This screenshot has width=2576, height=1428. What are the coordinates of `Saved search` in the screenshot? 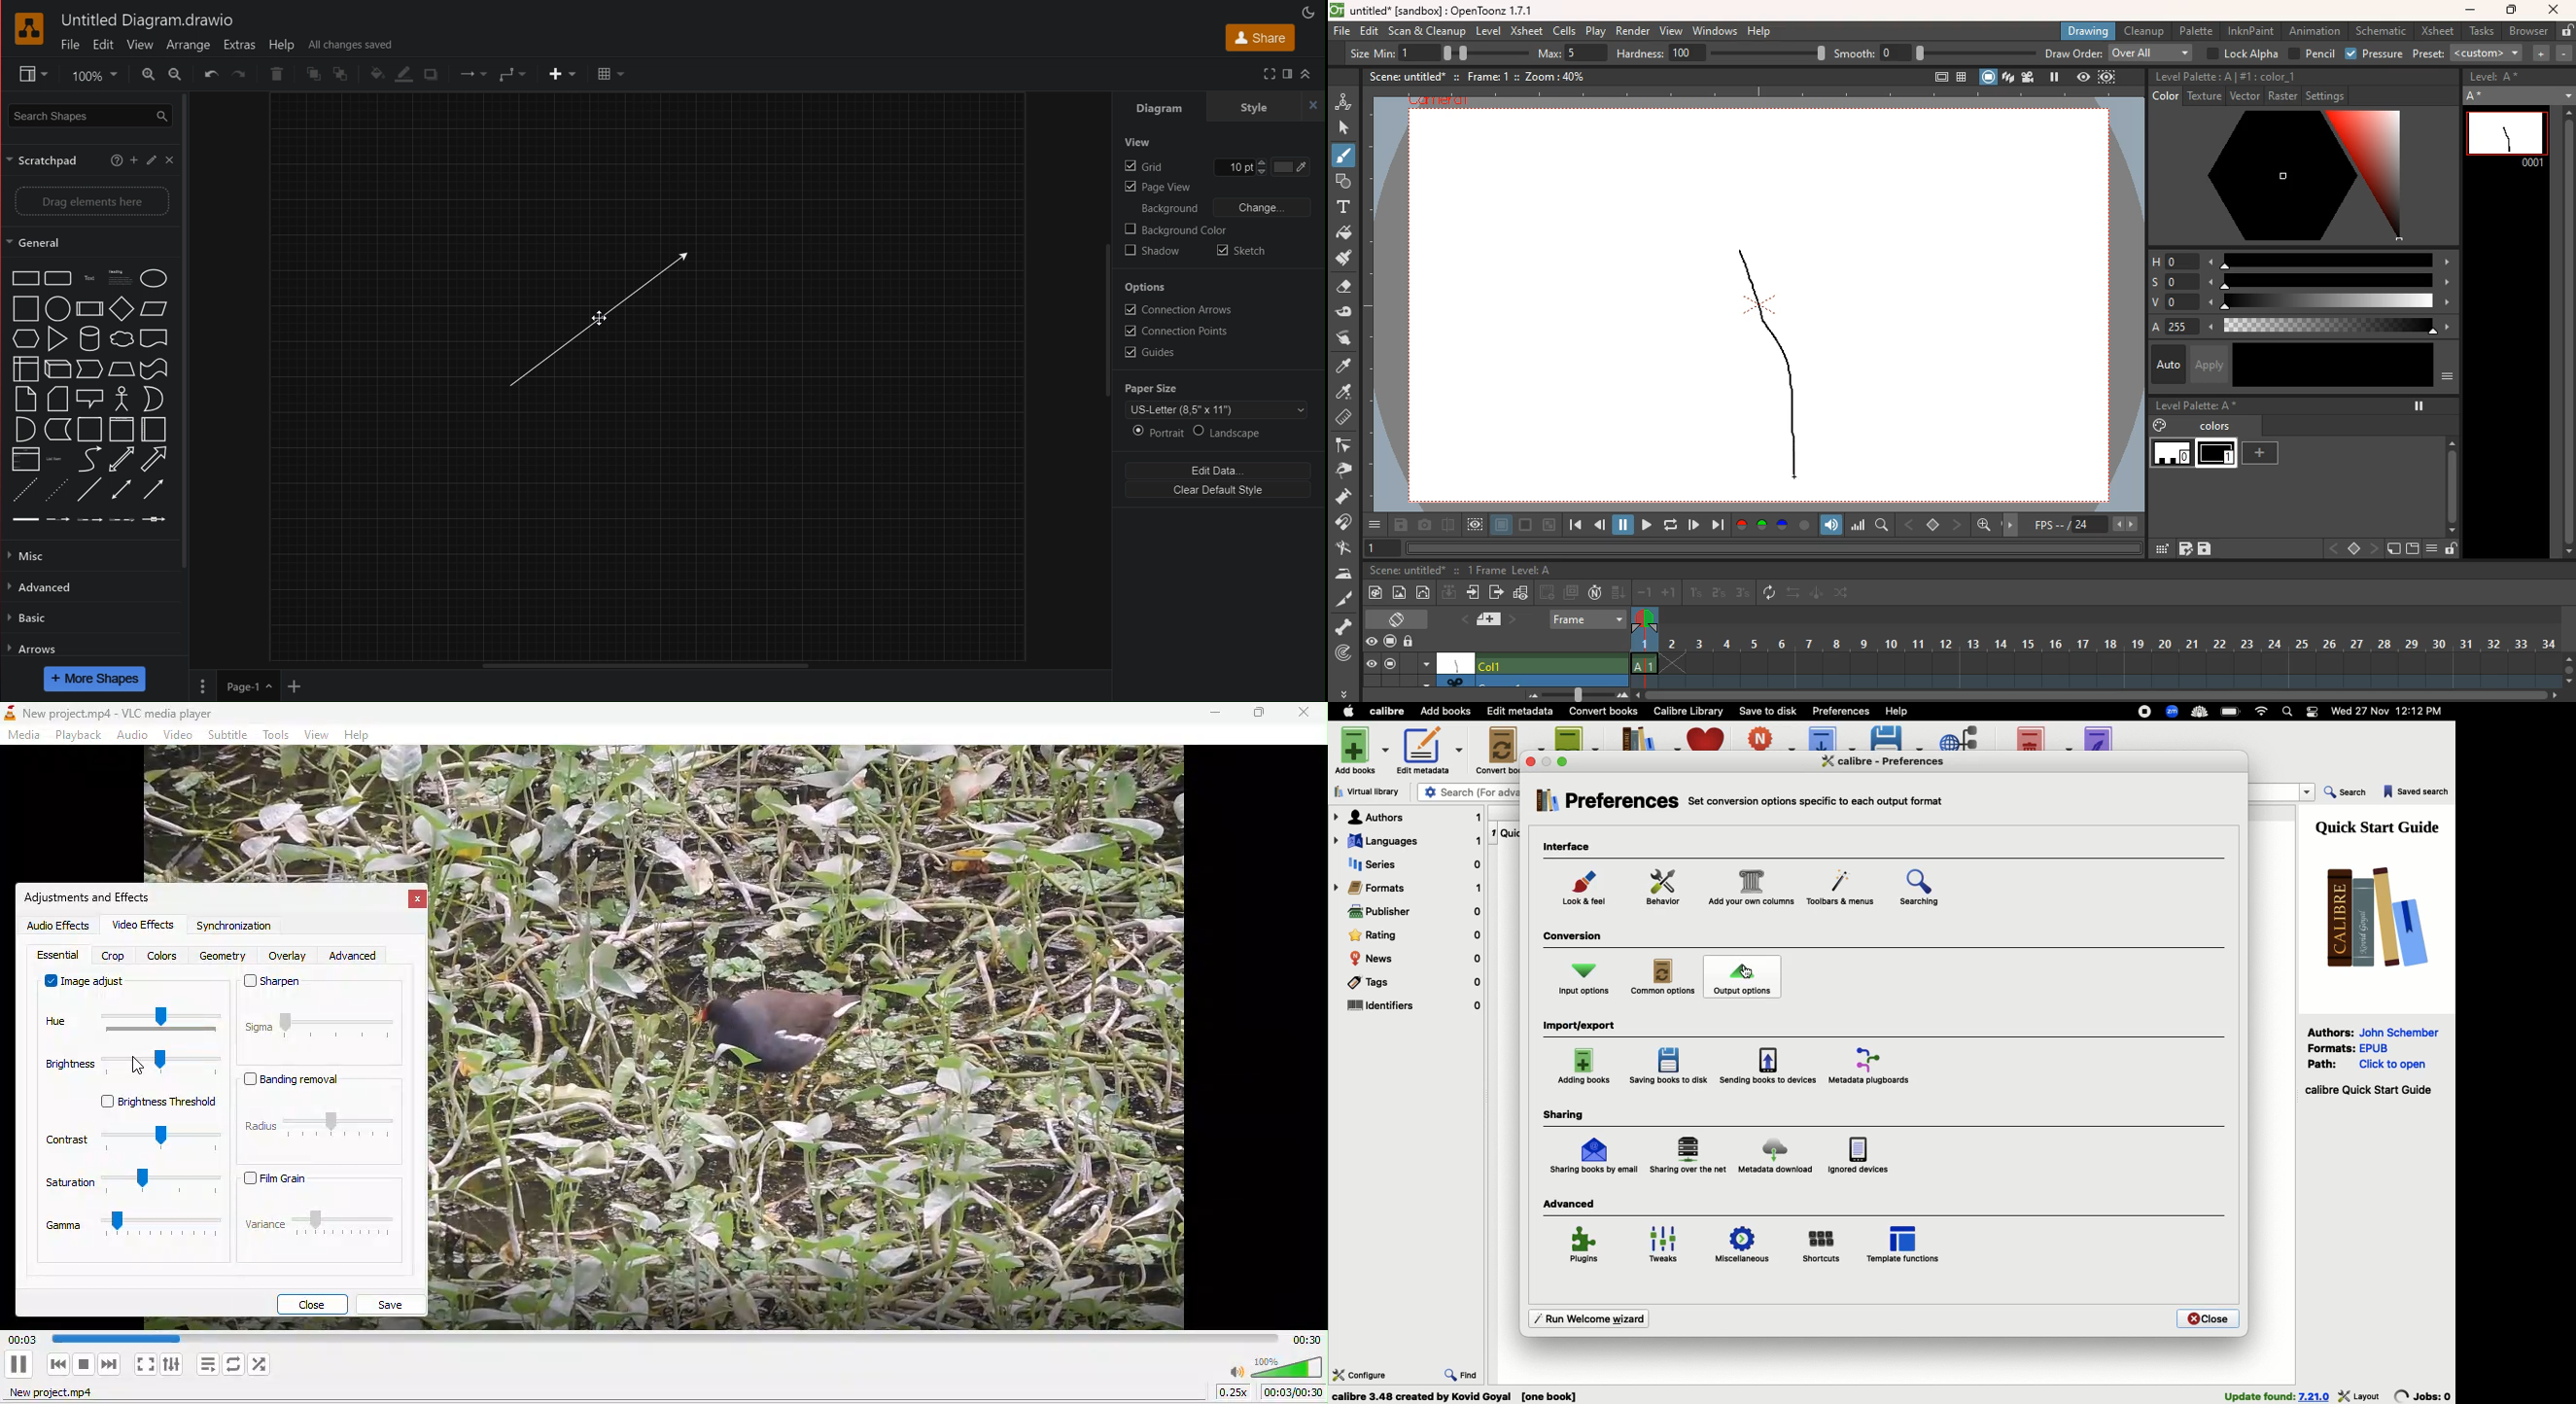 It's located at (2417, 793).